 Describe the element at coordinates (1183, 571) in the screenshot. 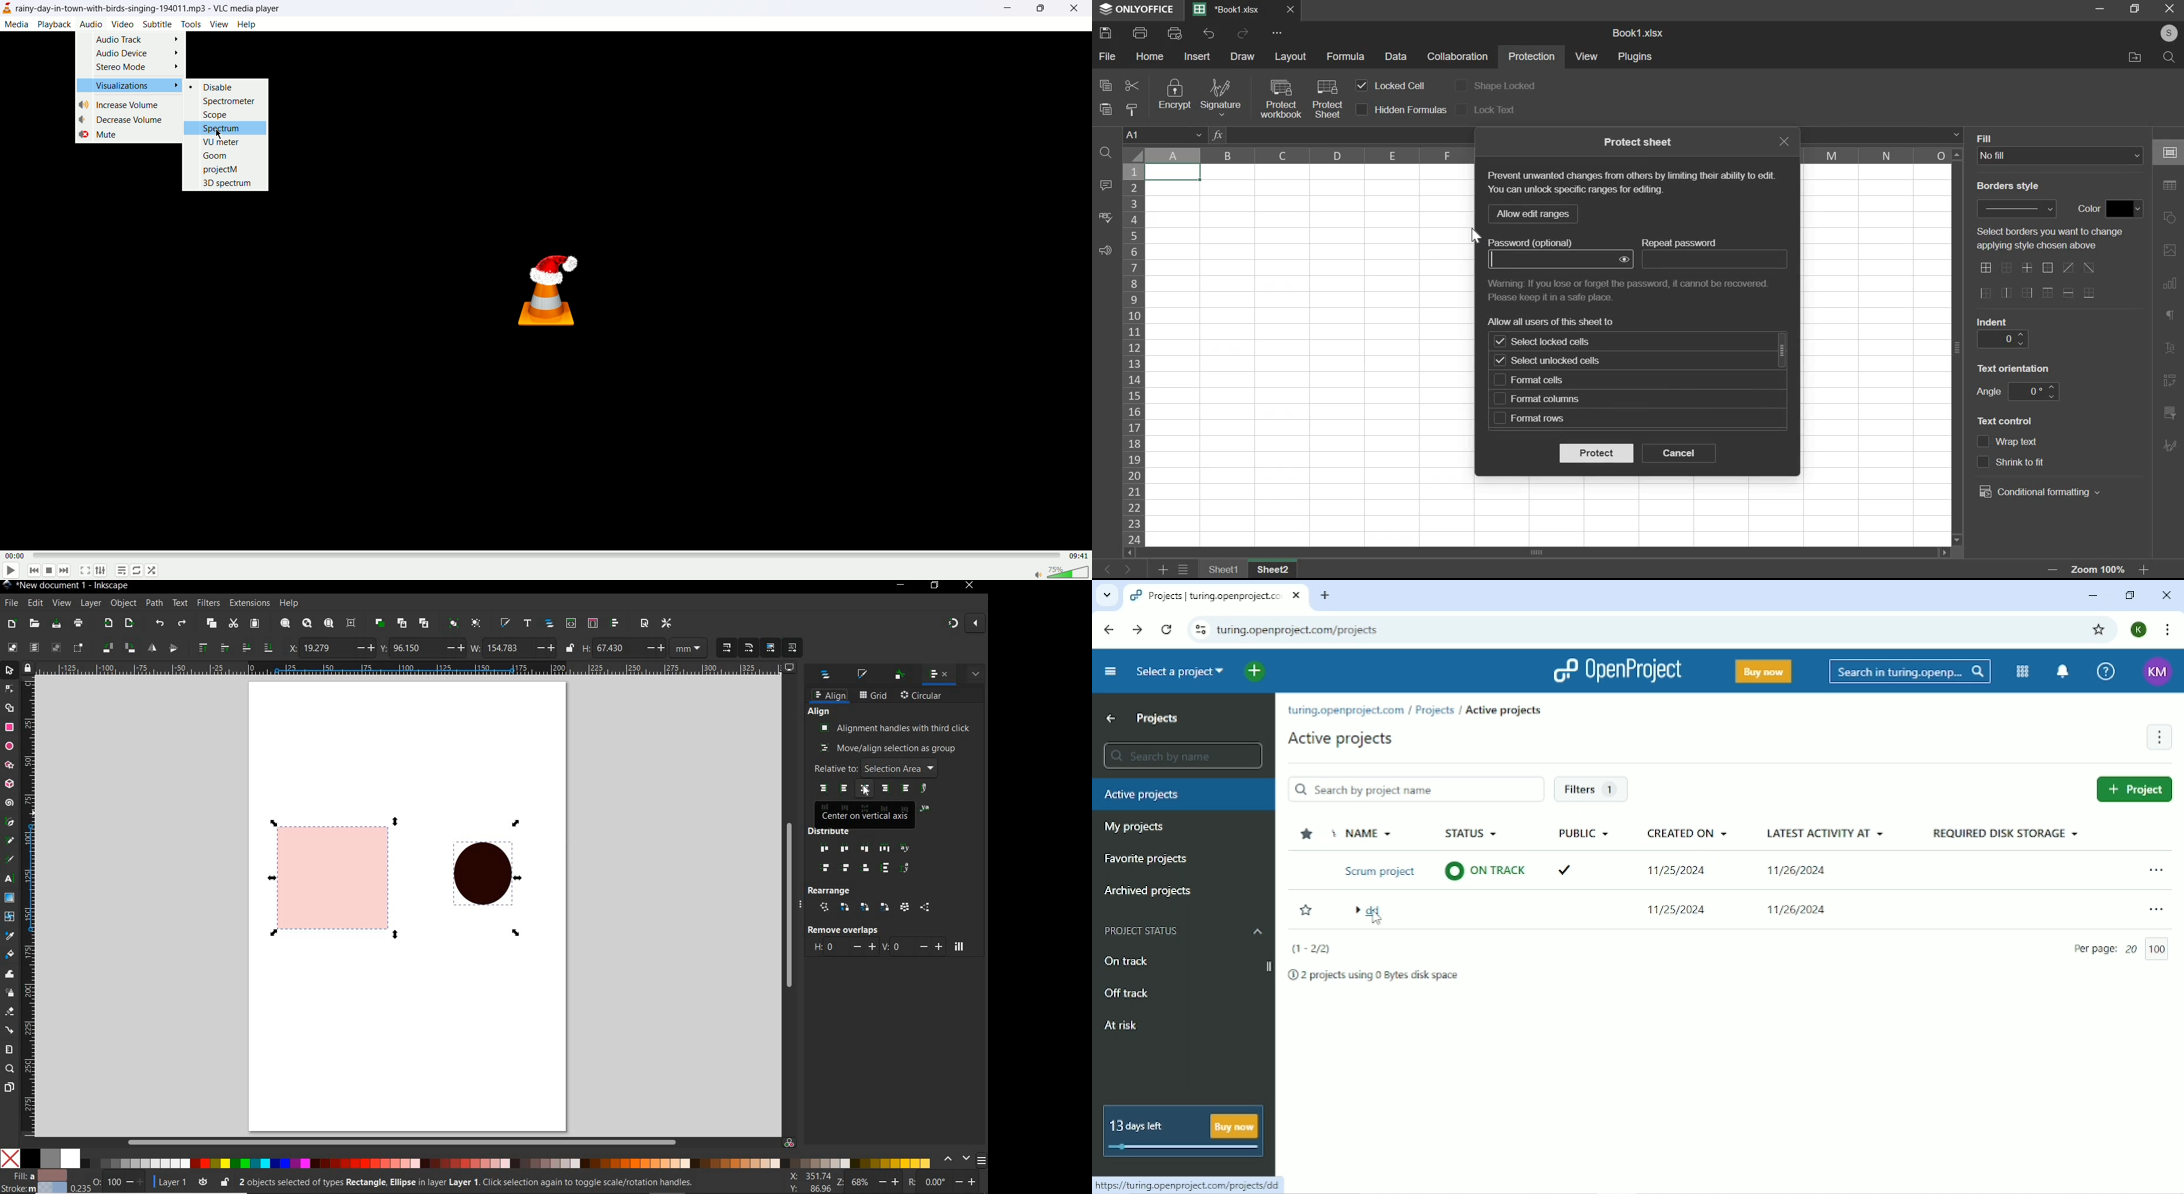

I see `menu` at that location.